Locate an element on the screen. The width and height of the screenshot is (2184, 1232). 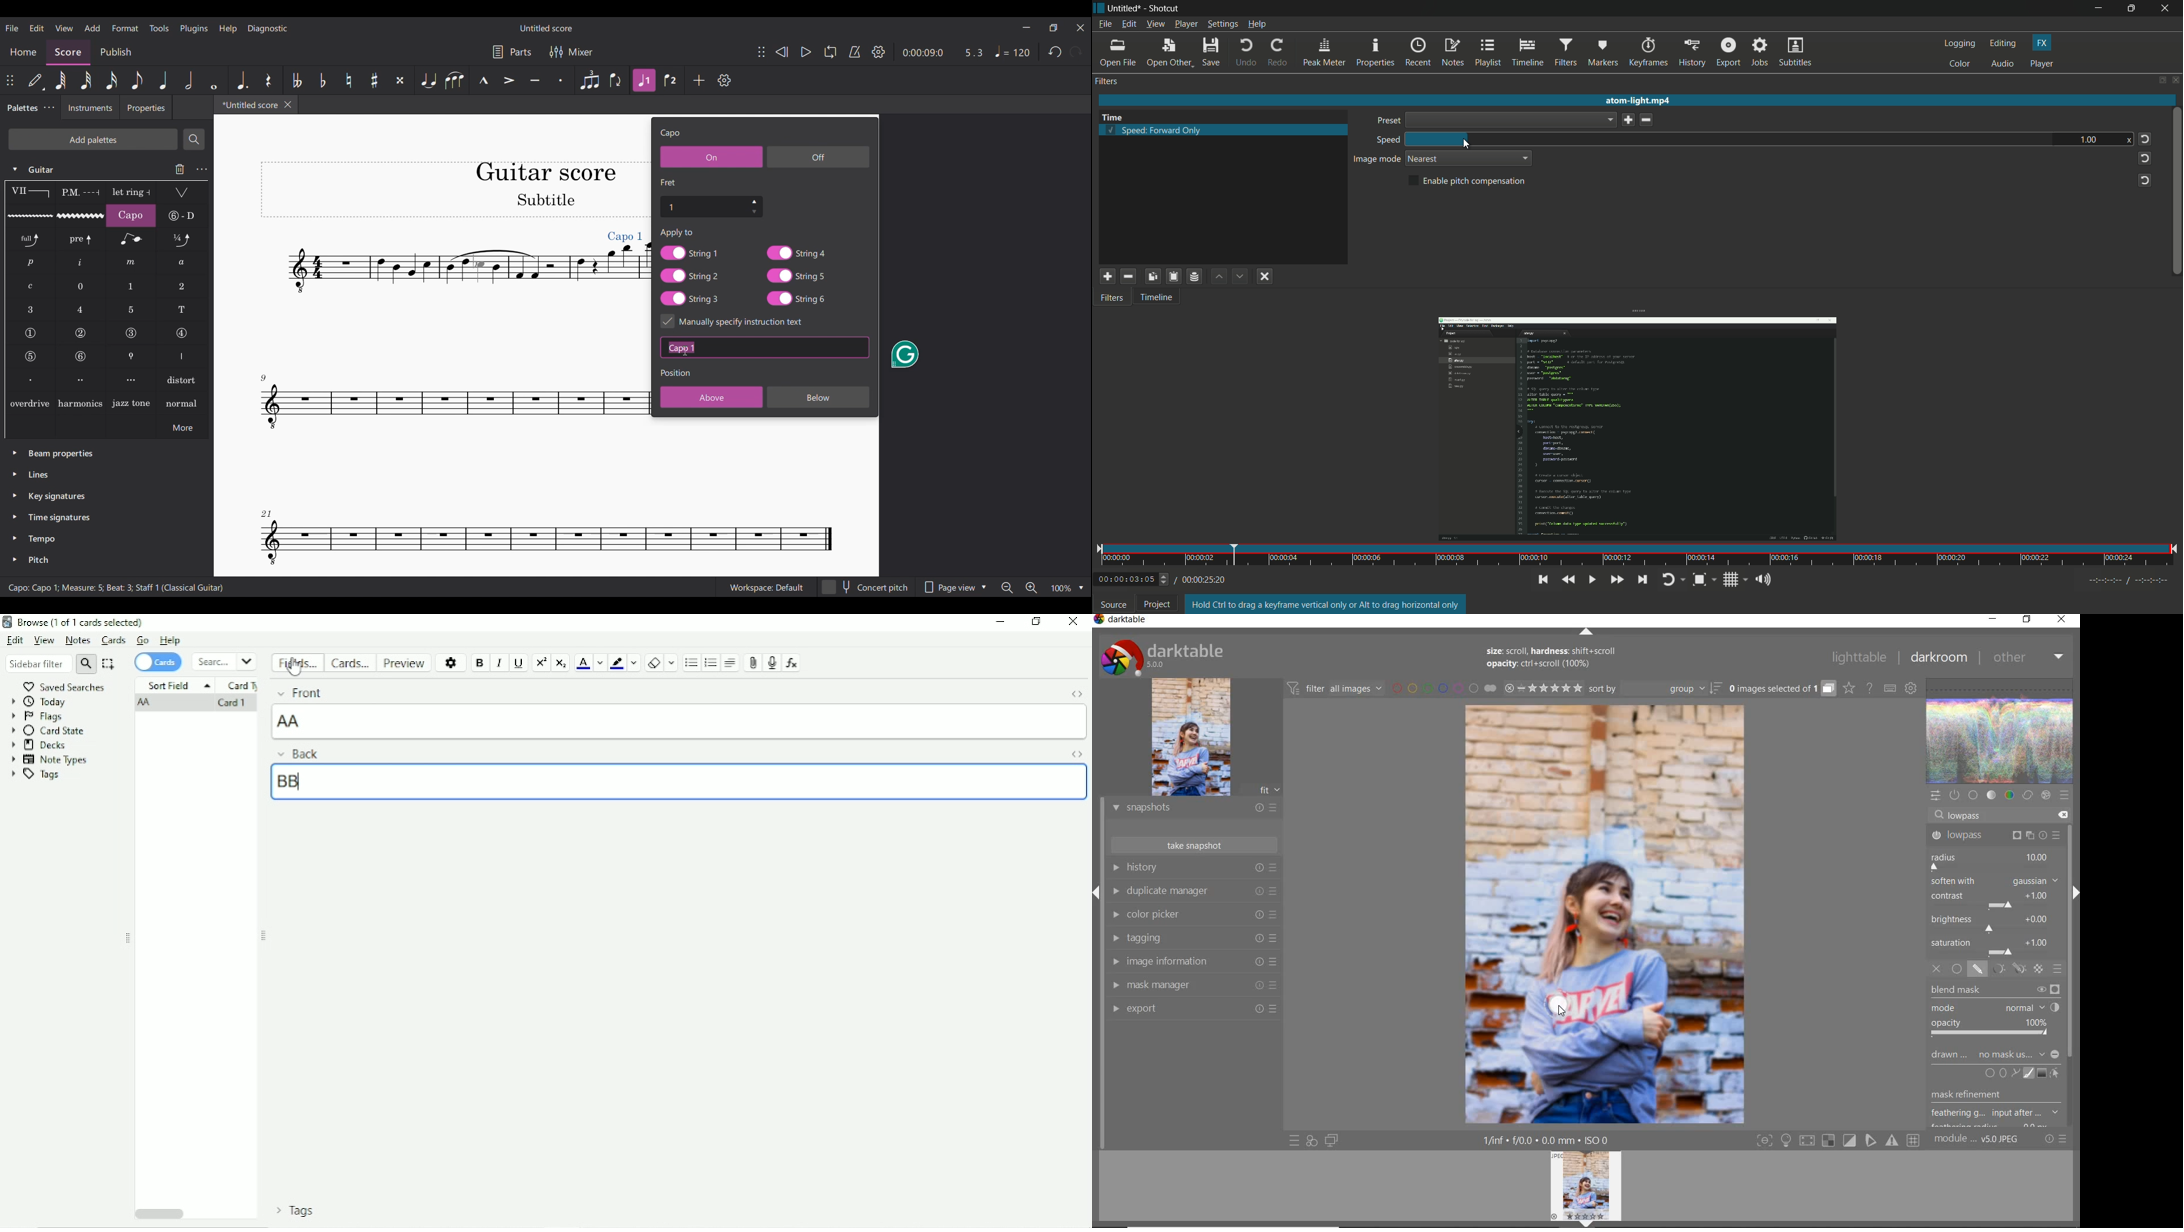
quickly play backwards is located at coordinates (1569, 580).